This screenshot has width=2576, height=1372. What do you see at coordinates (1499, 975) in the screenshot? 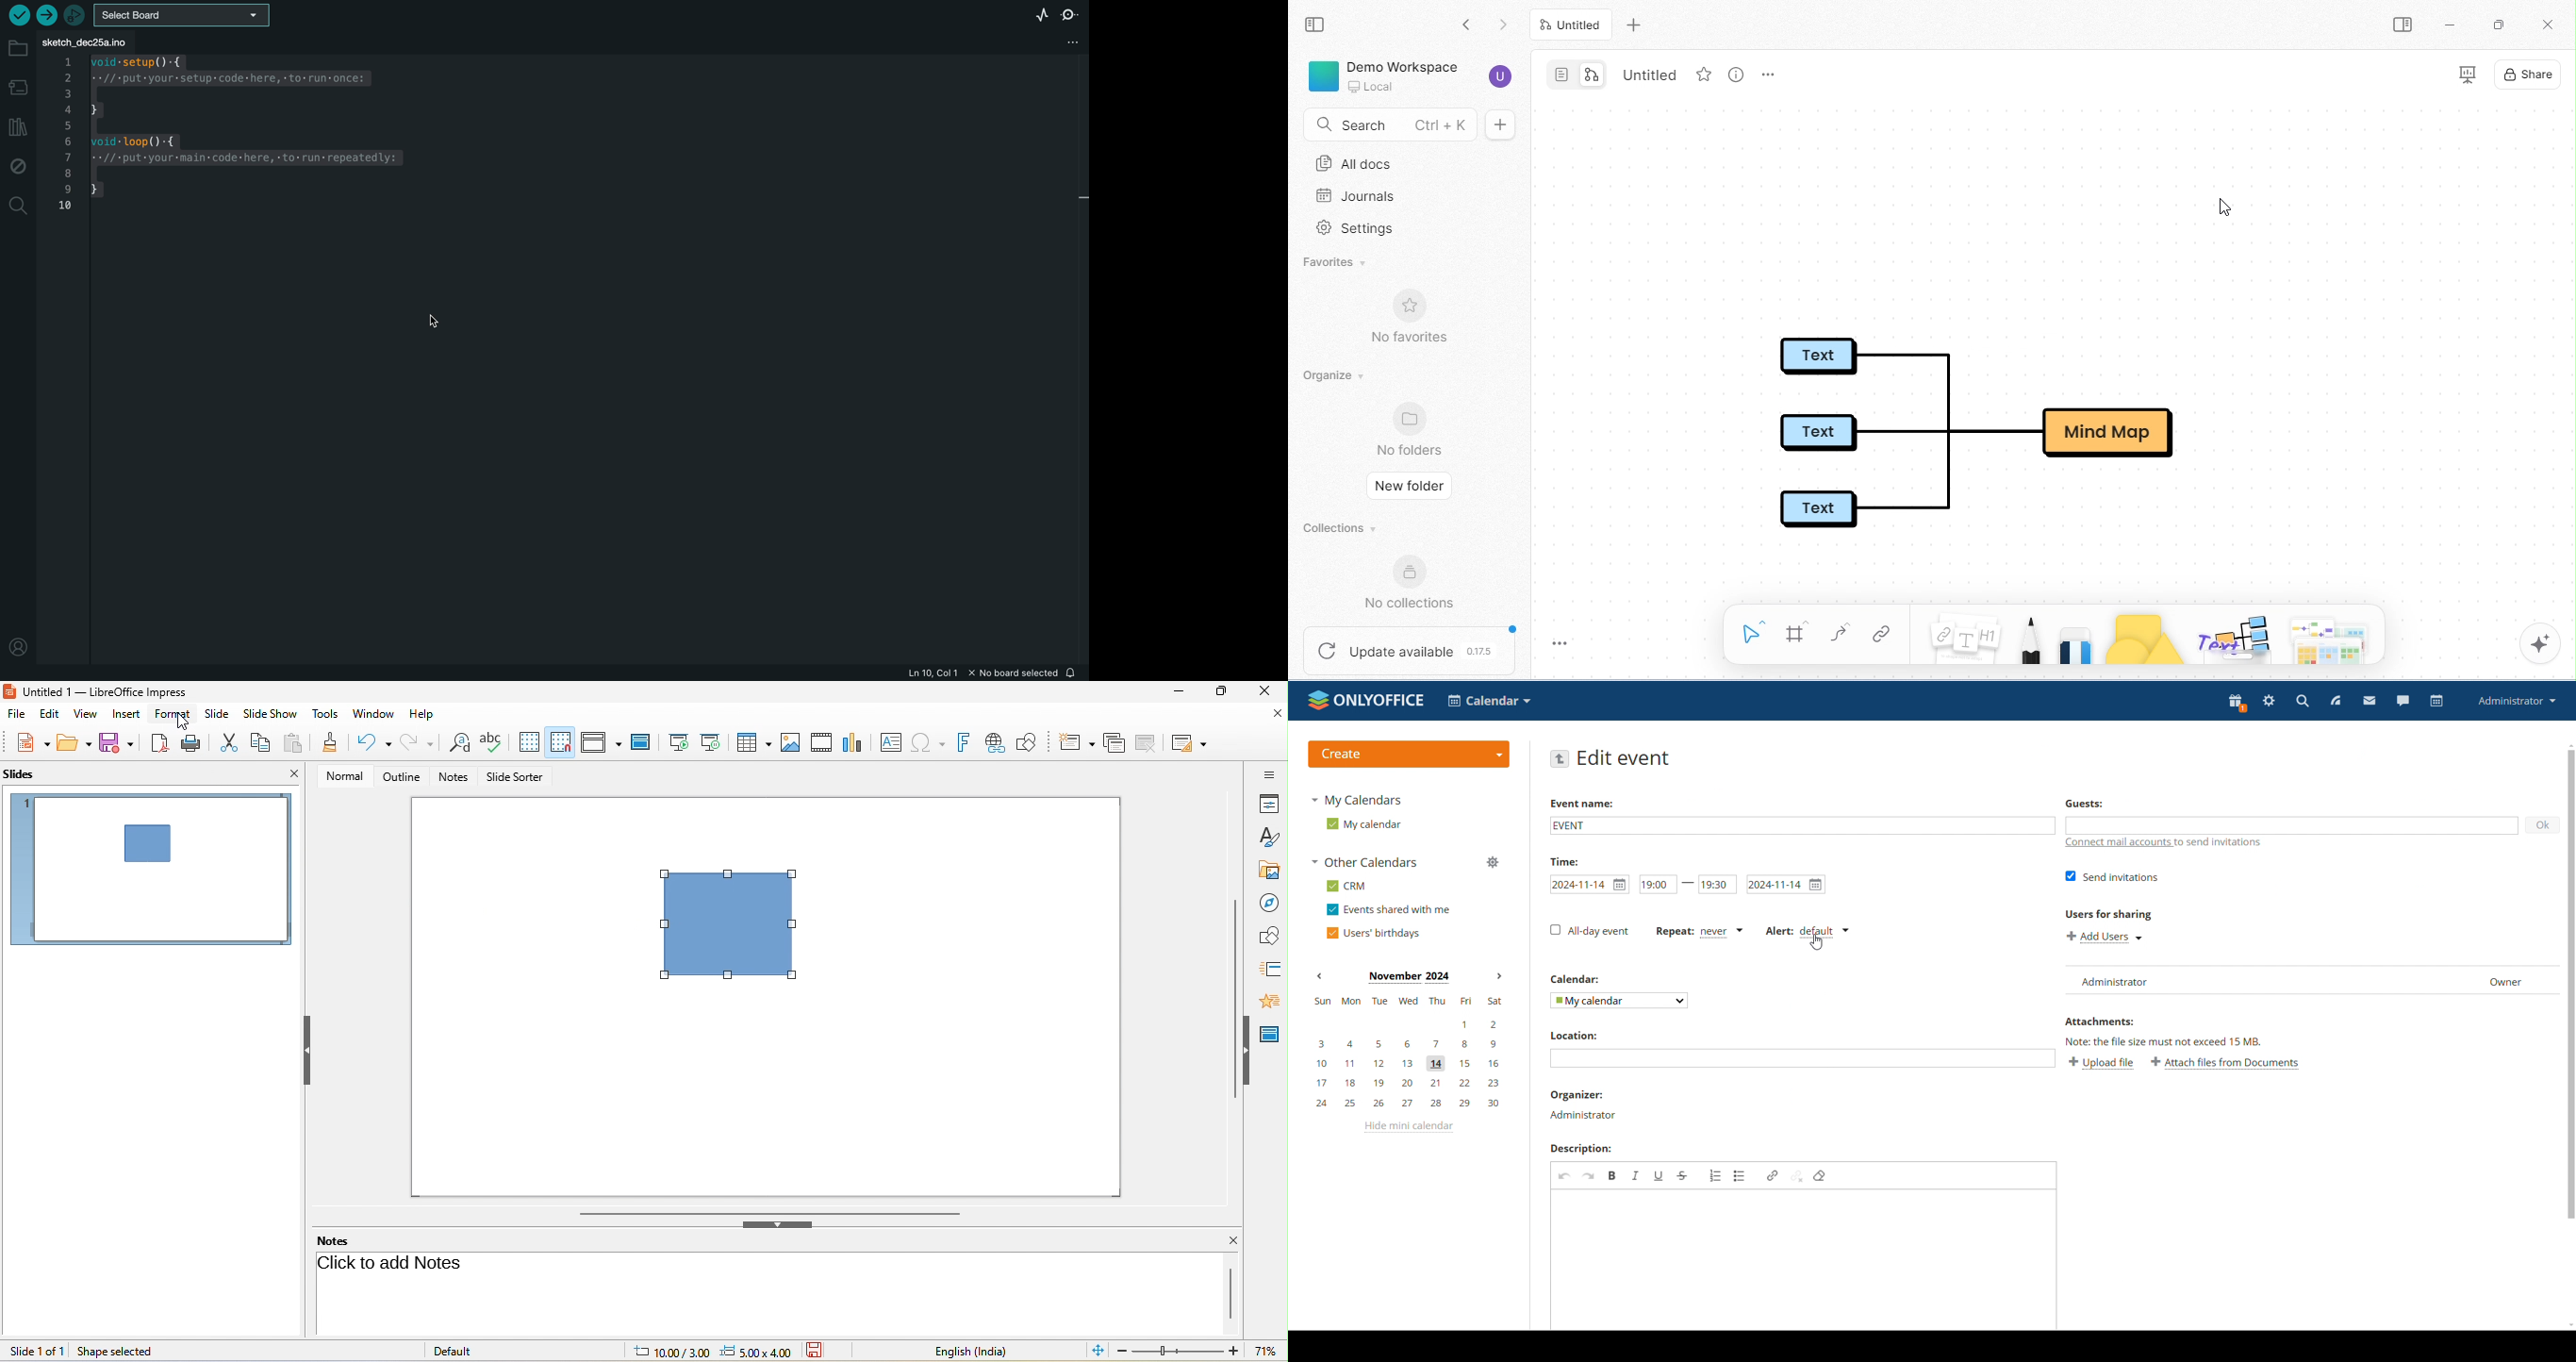
I see `next month` at bounding box center [1499, 975].